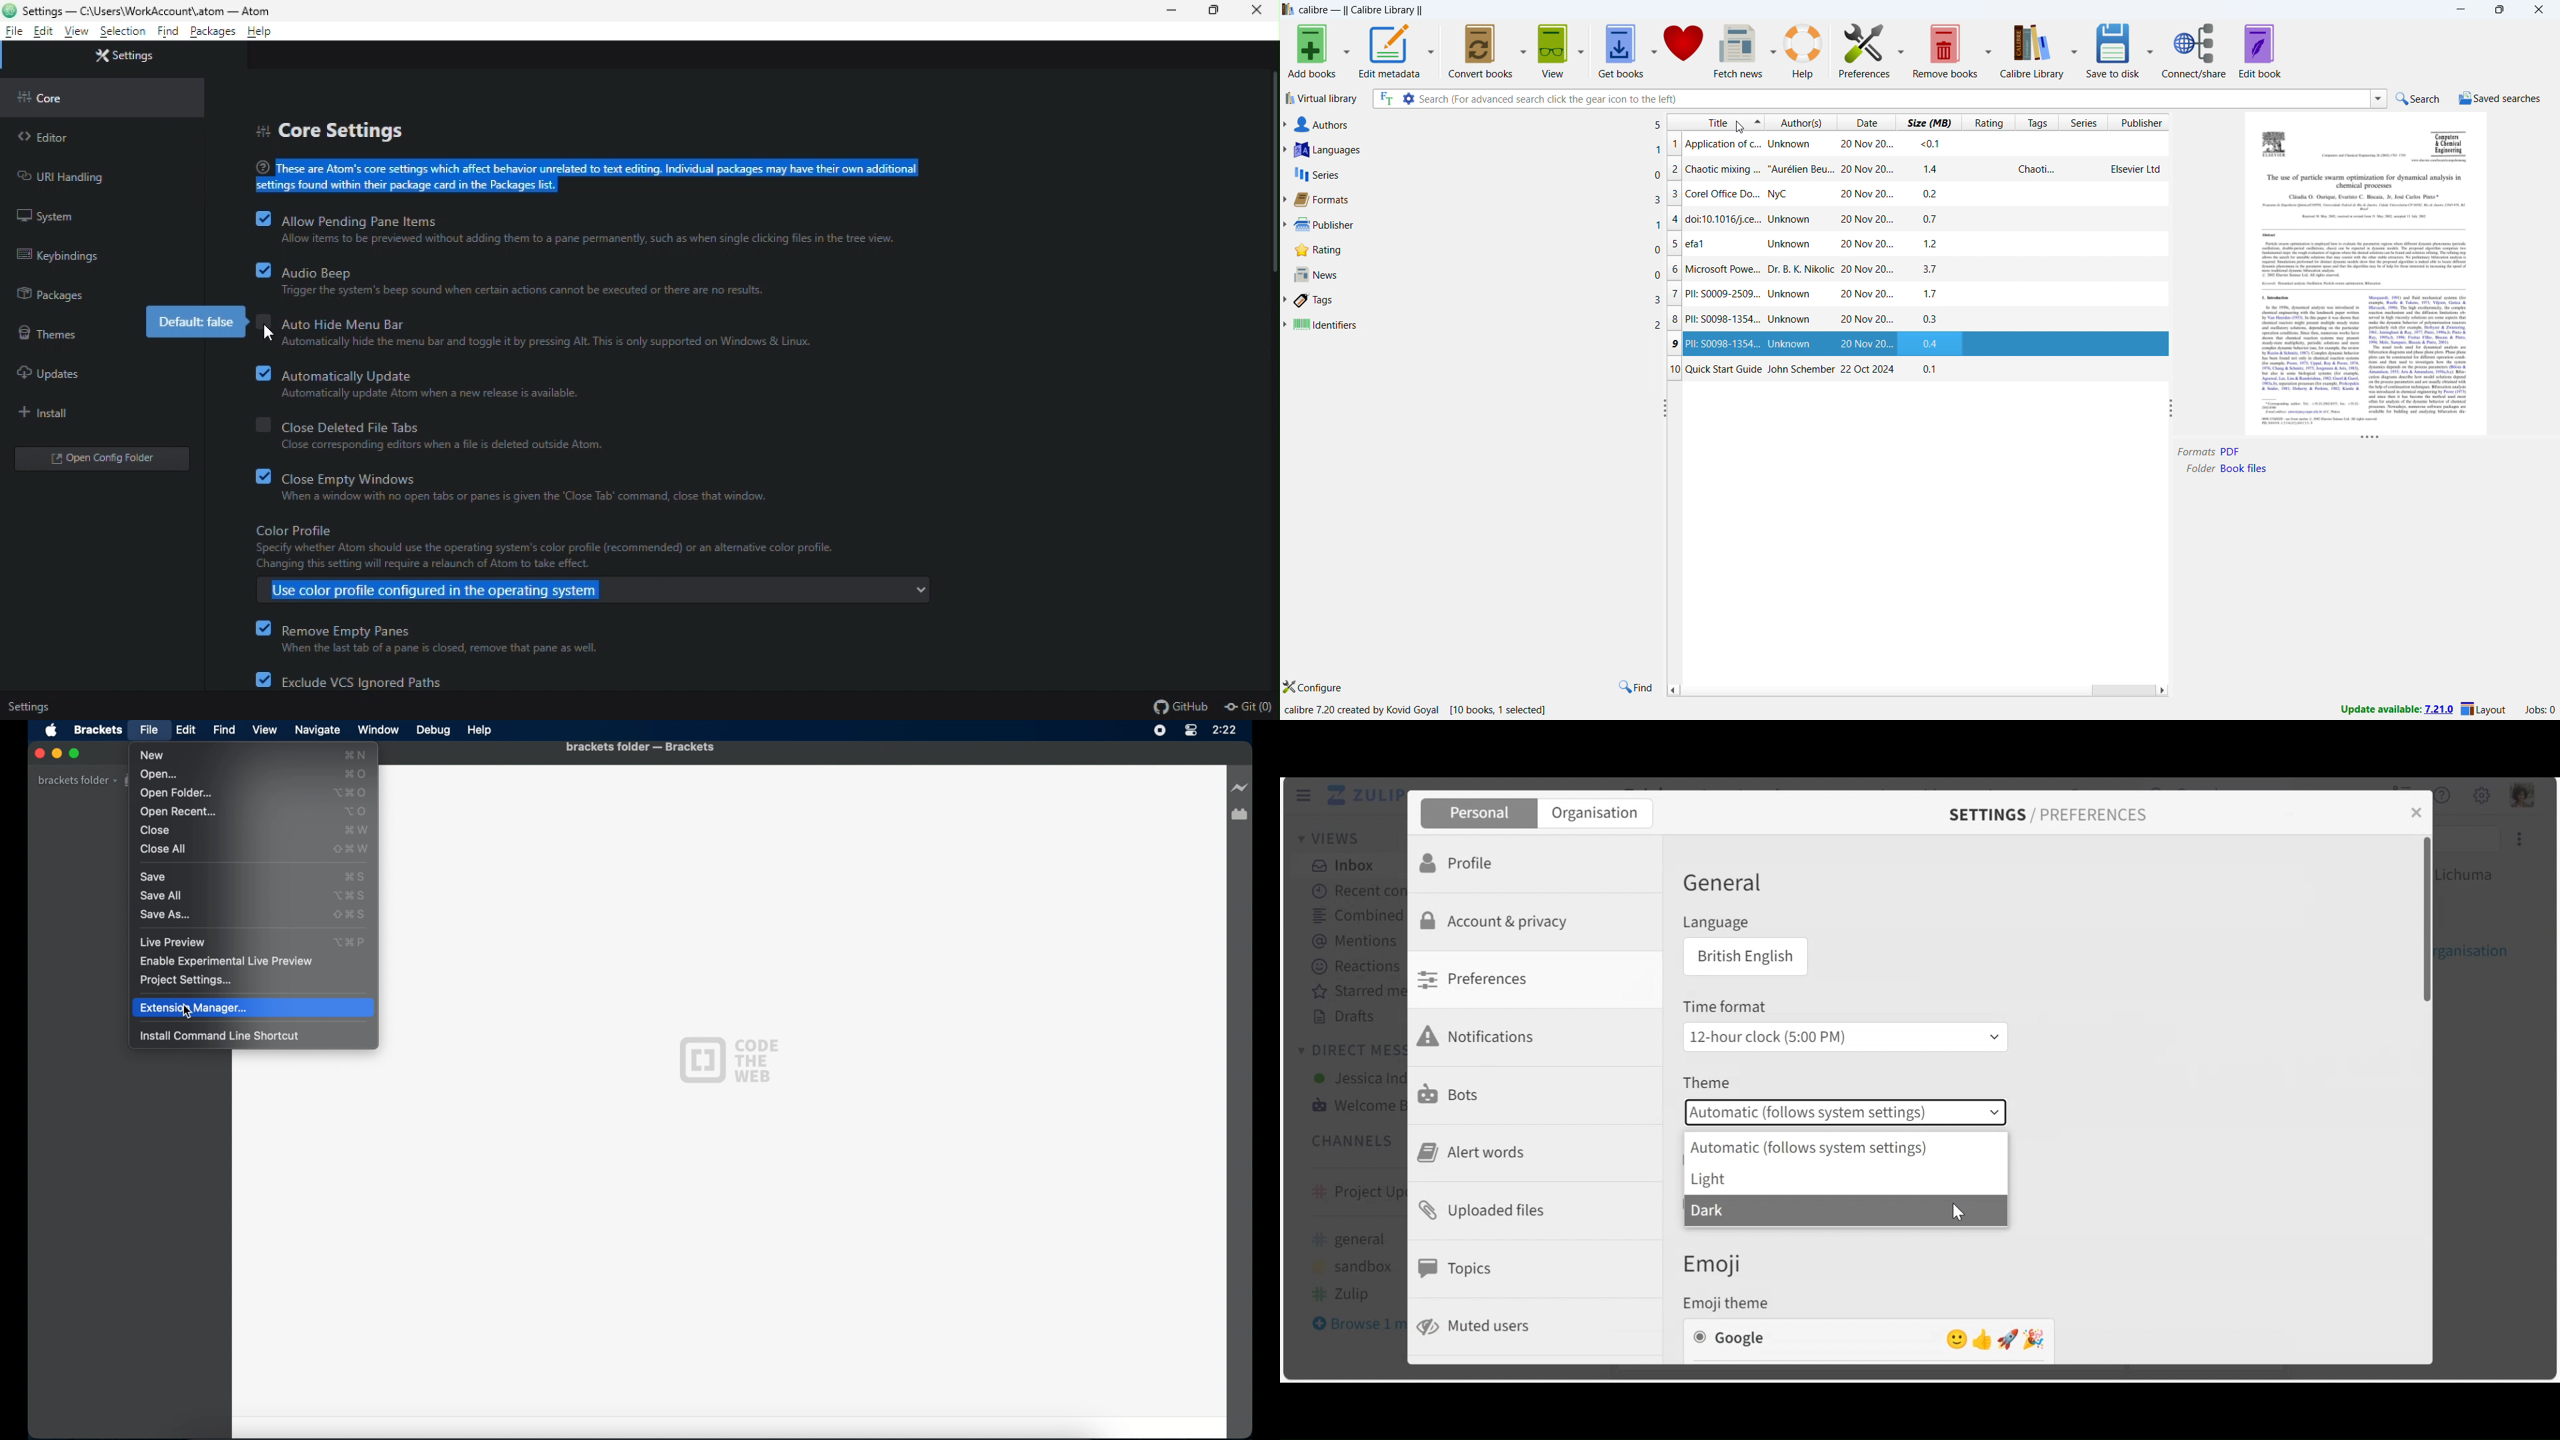  What do you see at coordinates (272, 334) in the screenshot?
I see `cursor` at bounding box center [272, 334].